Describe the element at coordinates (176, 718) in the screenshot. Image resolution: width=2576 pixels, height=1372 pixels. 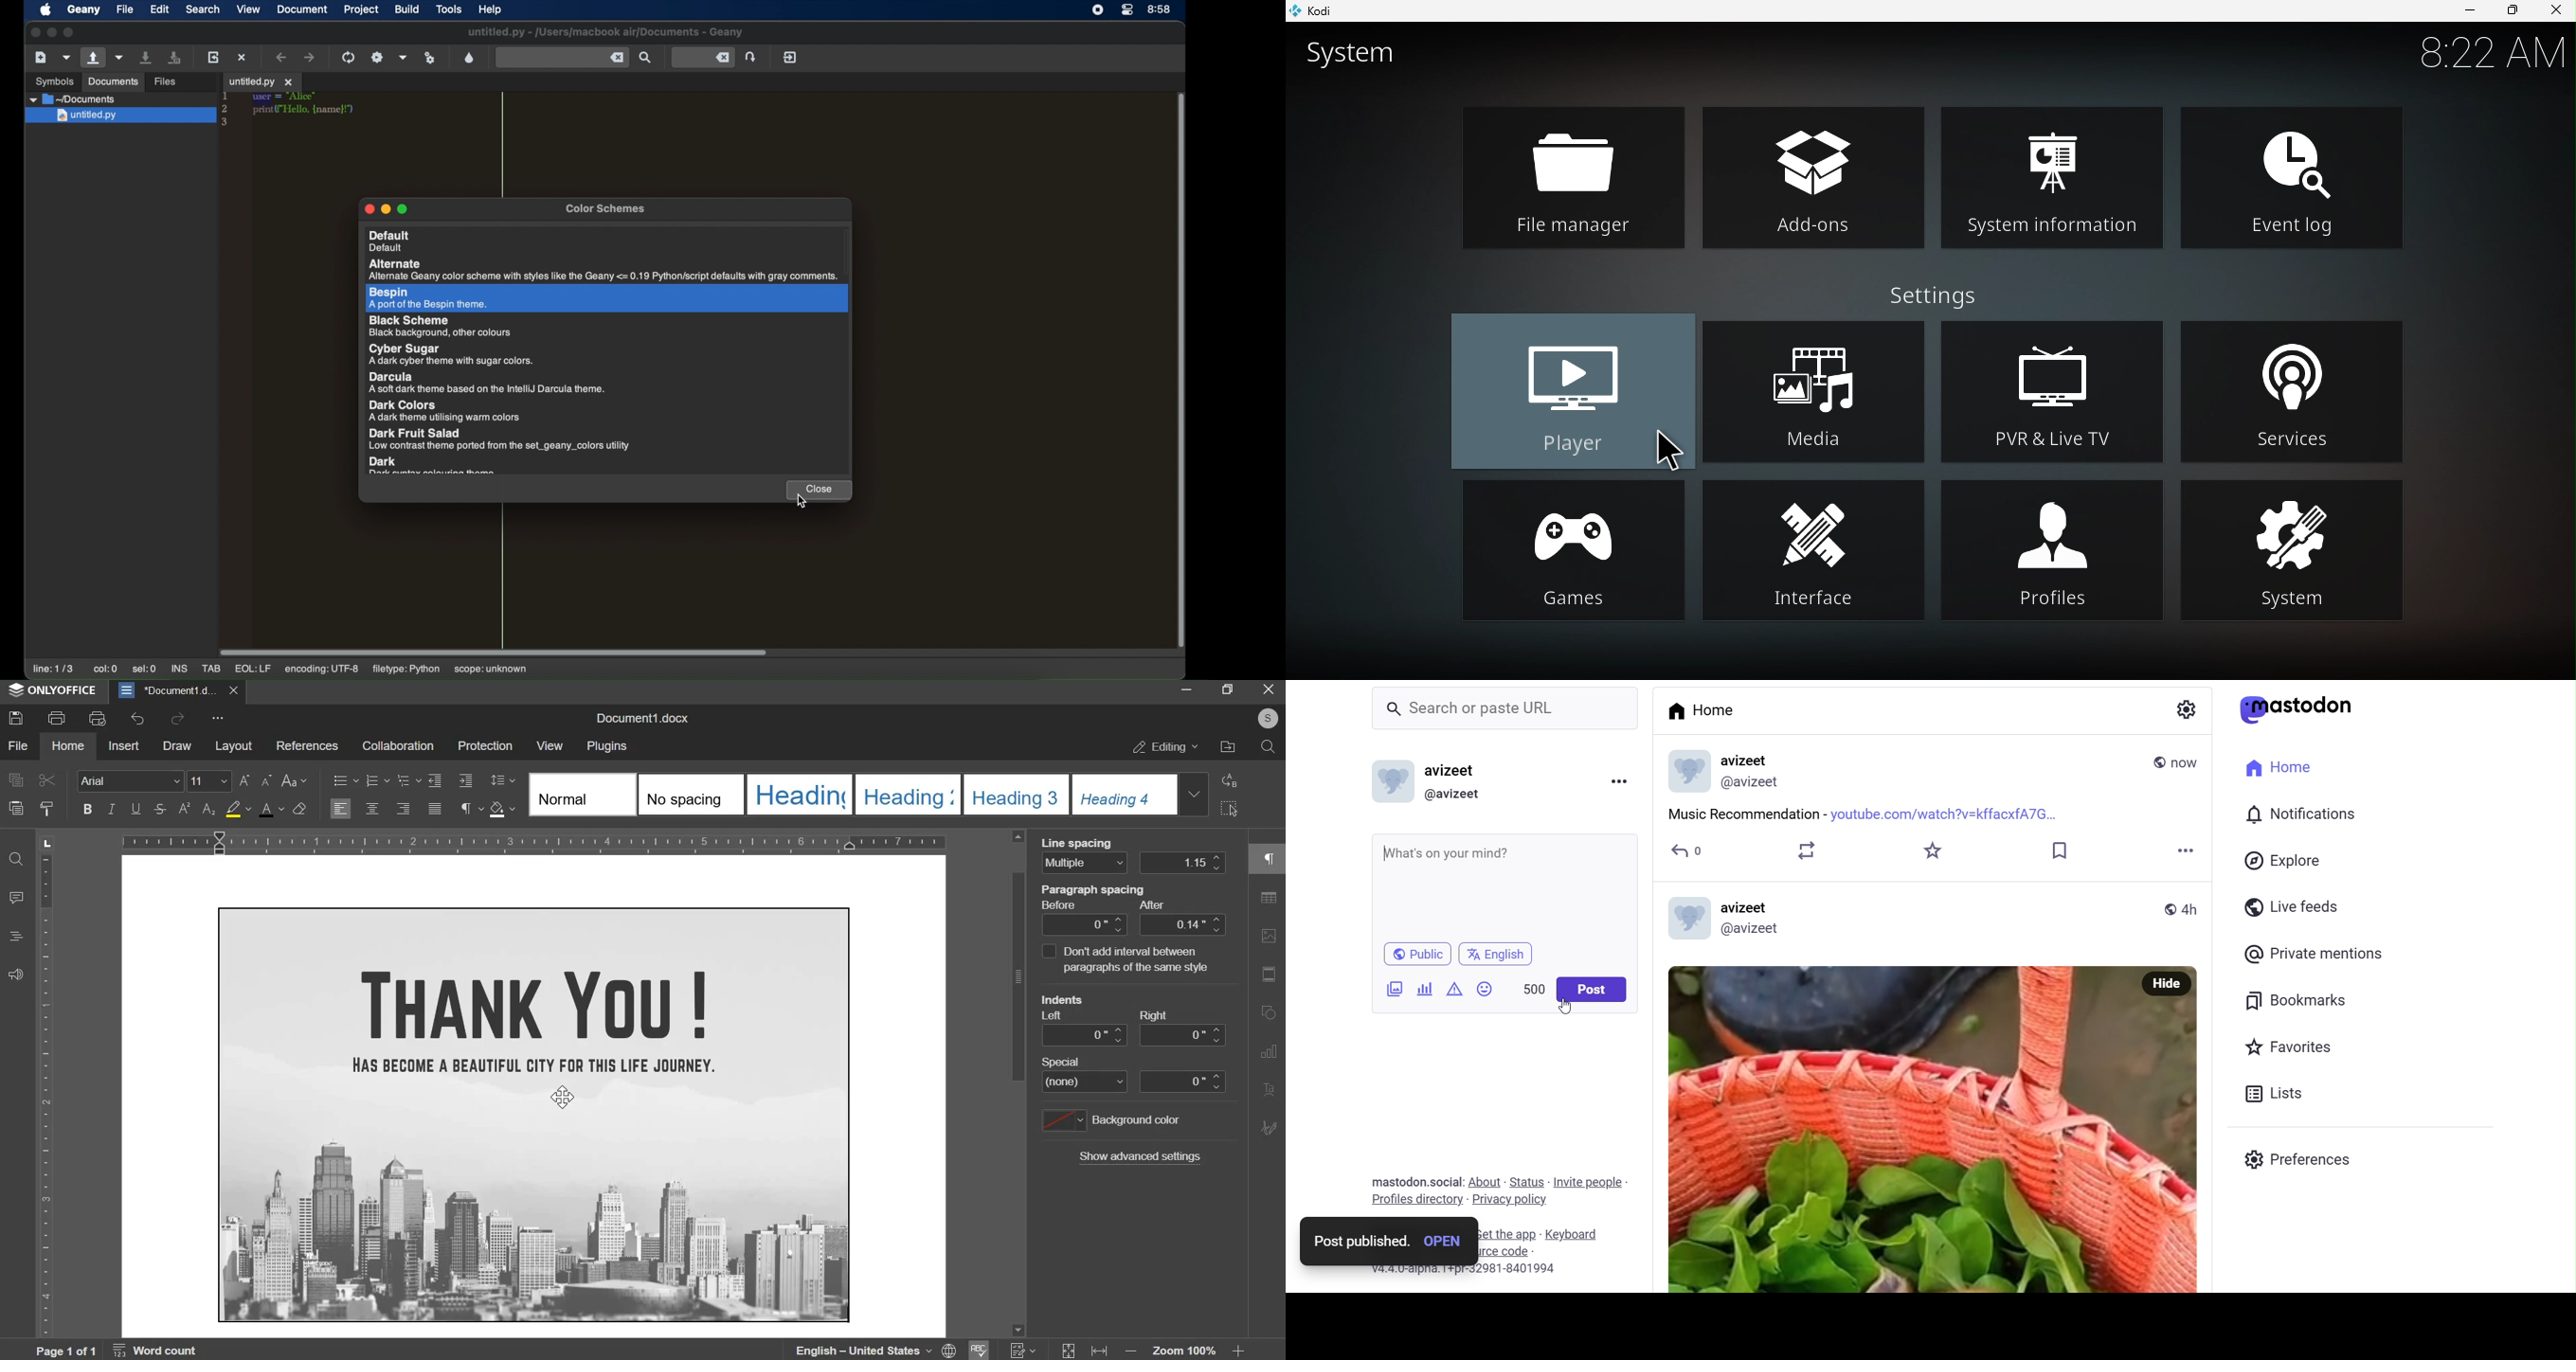
I see `redo` at that location.